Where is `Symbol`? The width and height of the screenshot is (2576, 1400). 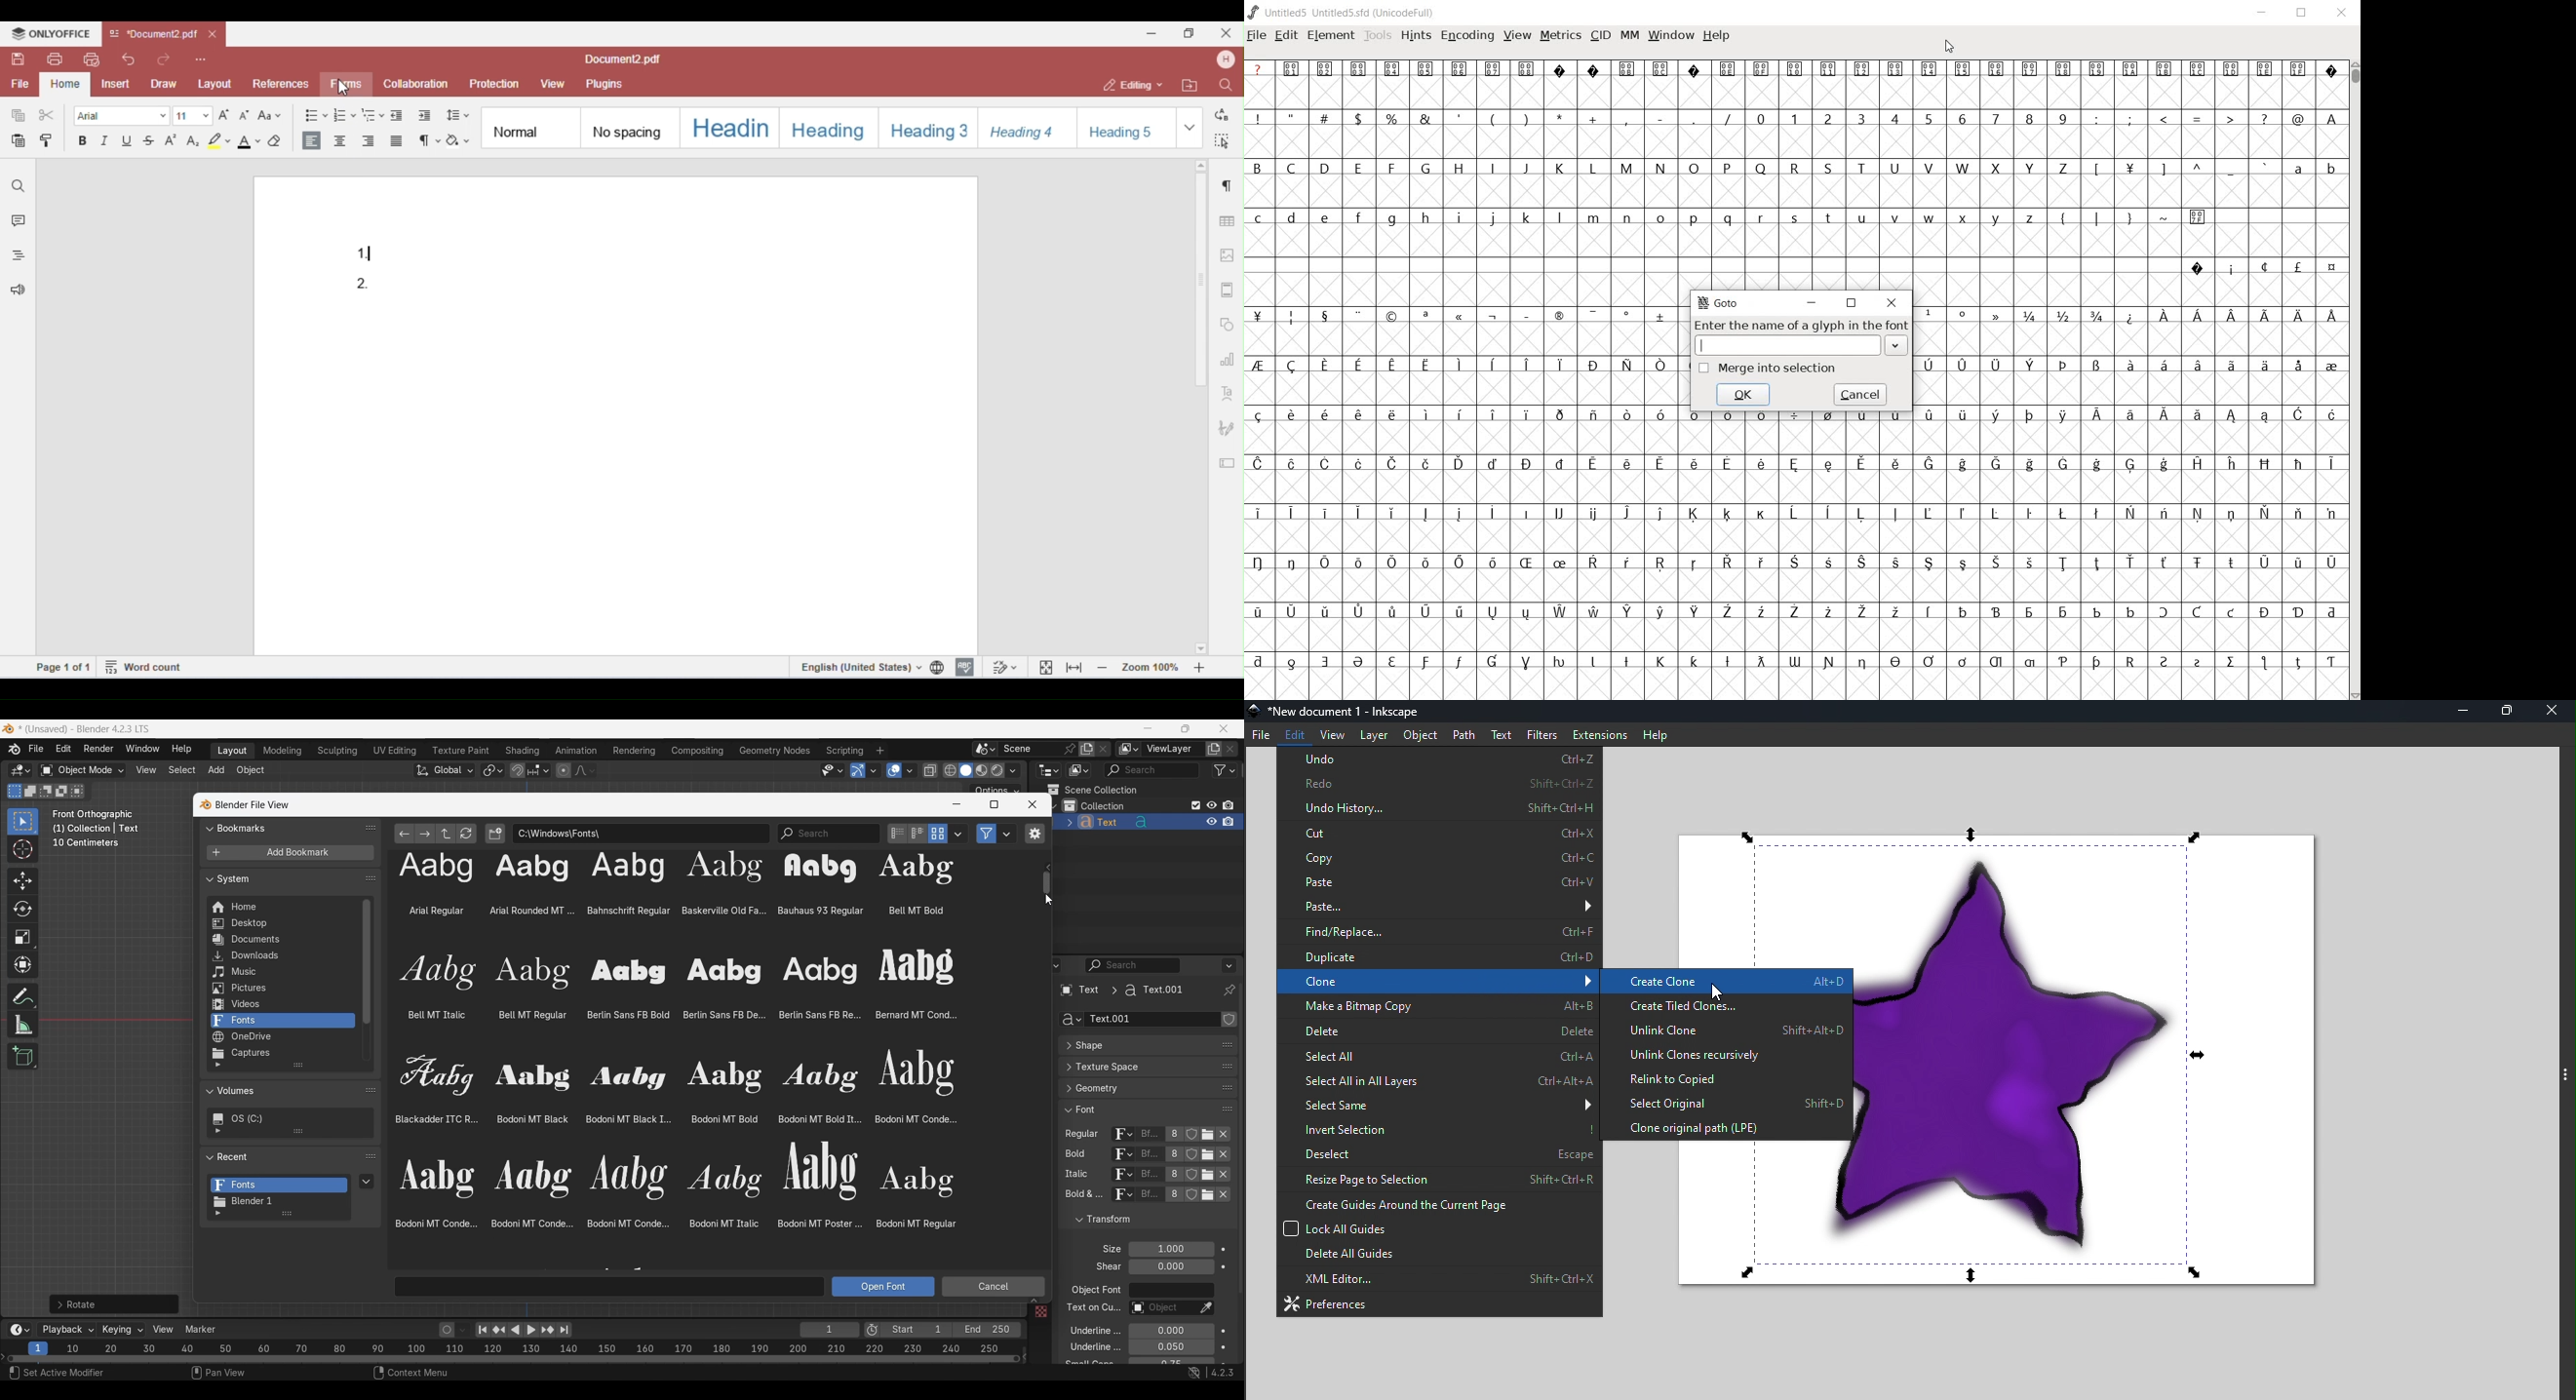 Symbol is located at coordinates (1727, 612).